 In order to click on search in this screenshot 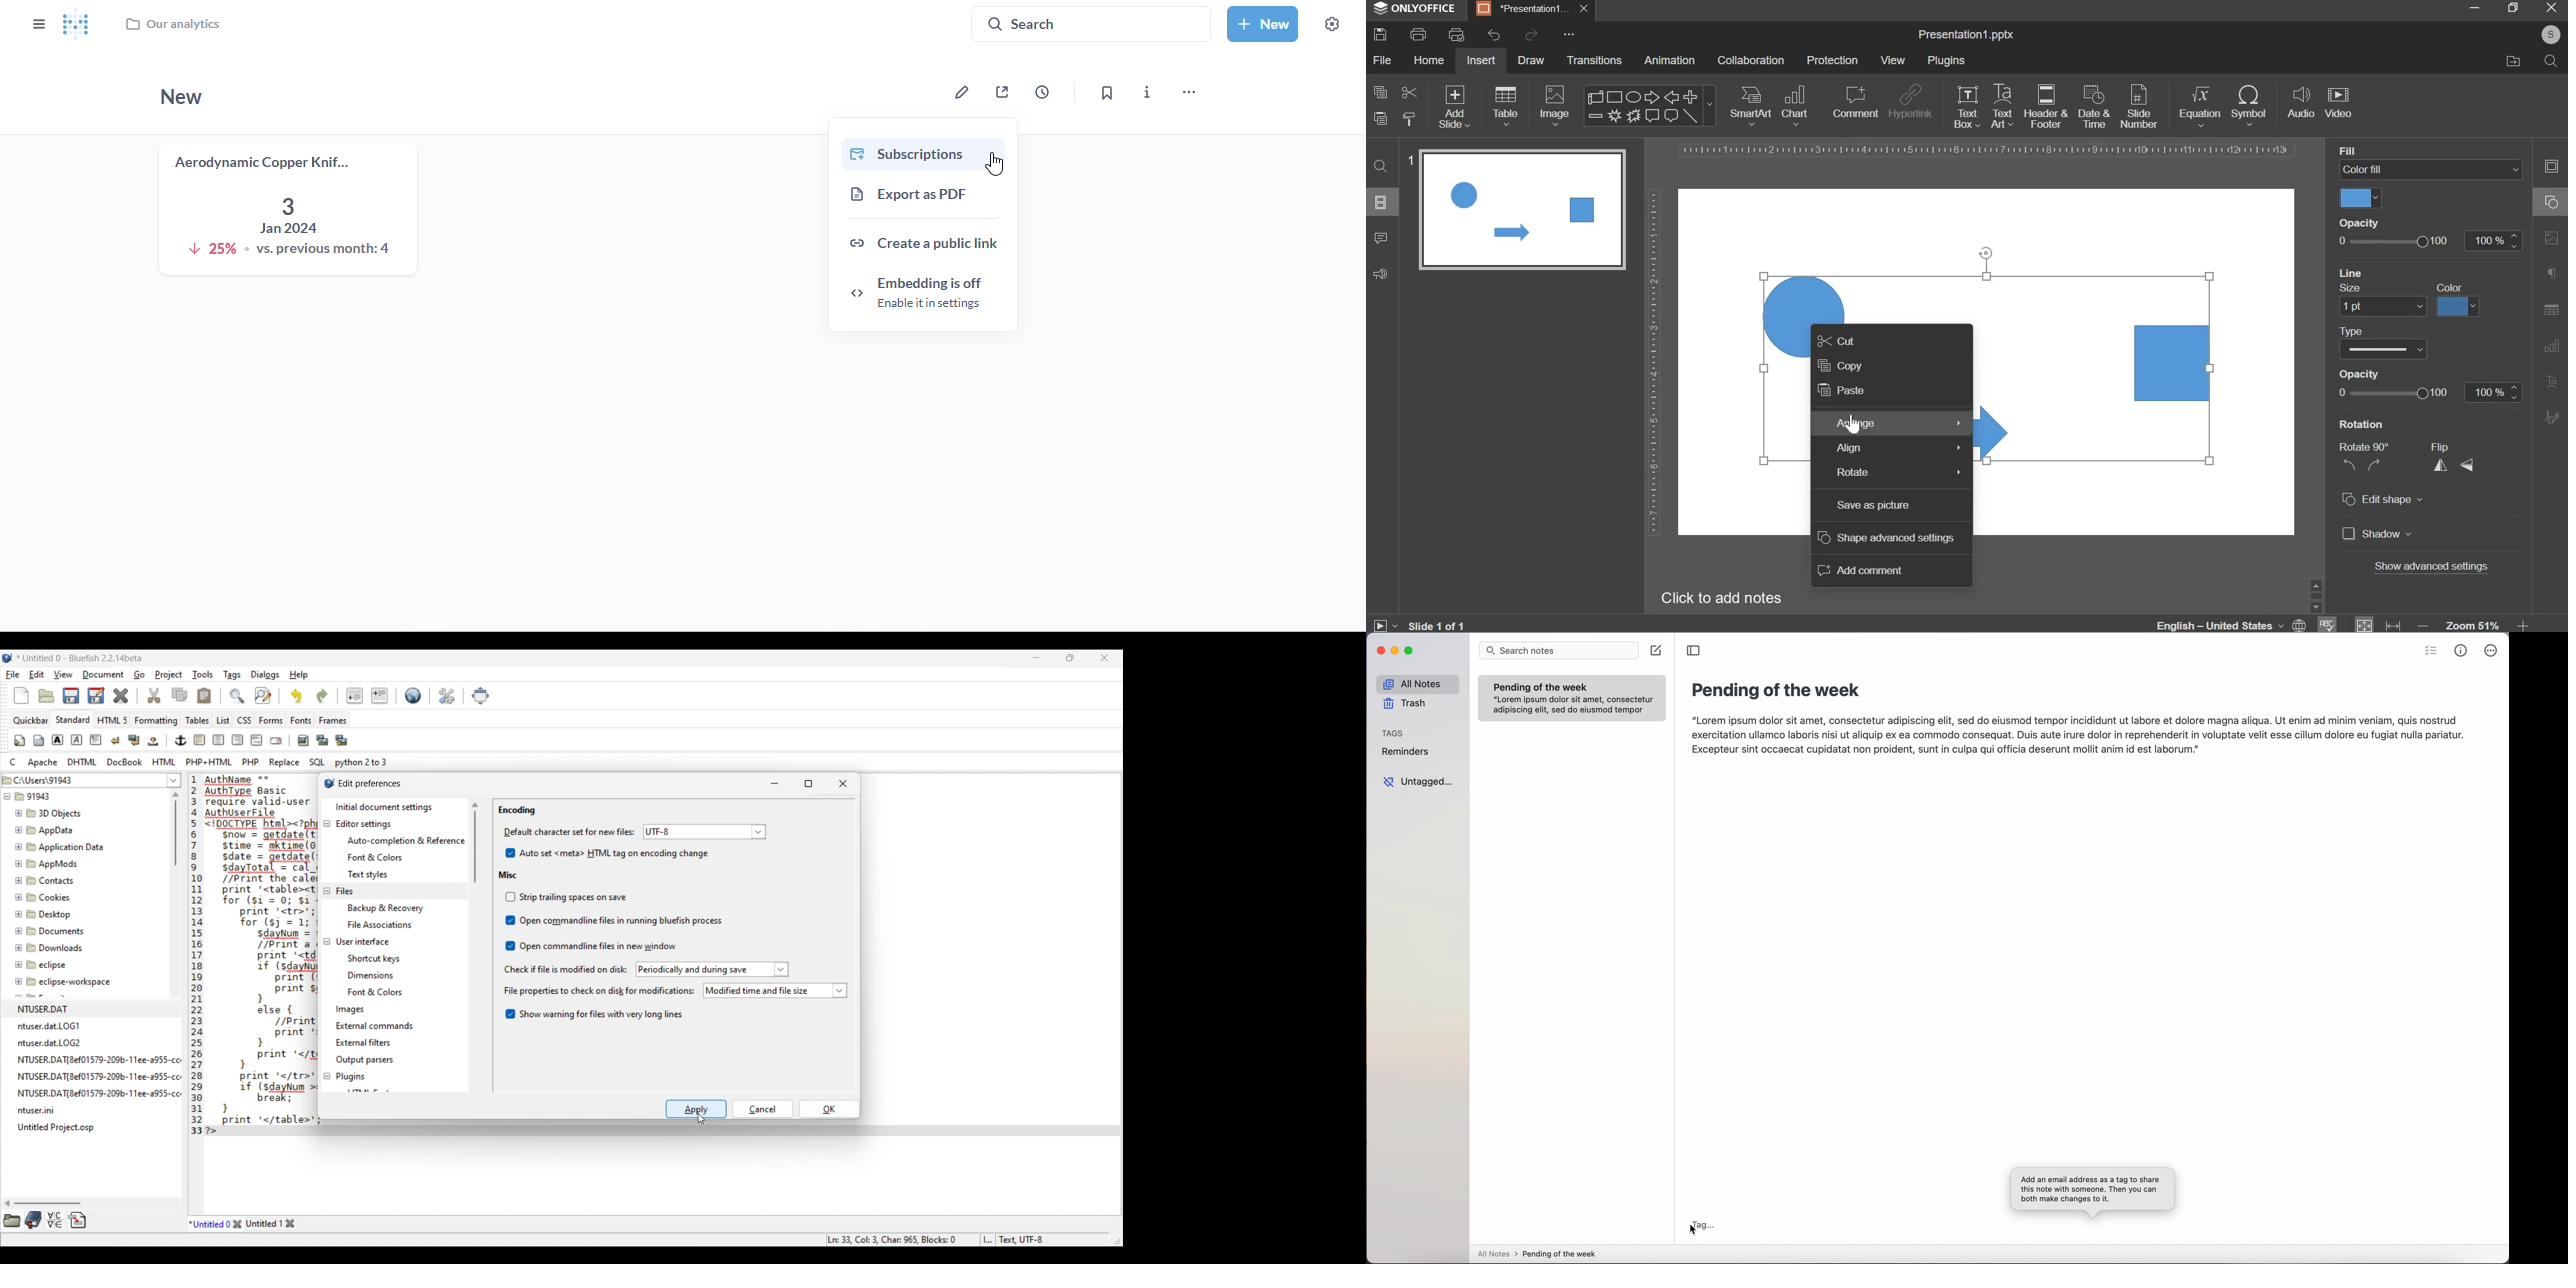, I will do `click(2550, 60)`.